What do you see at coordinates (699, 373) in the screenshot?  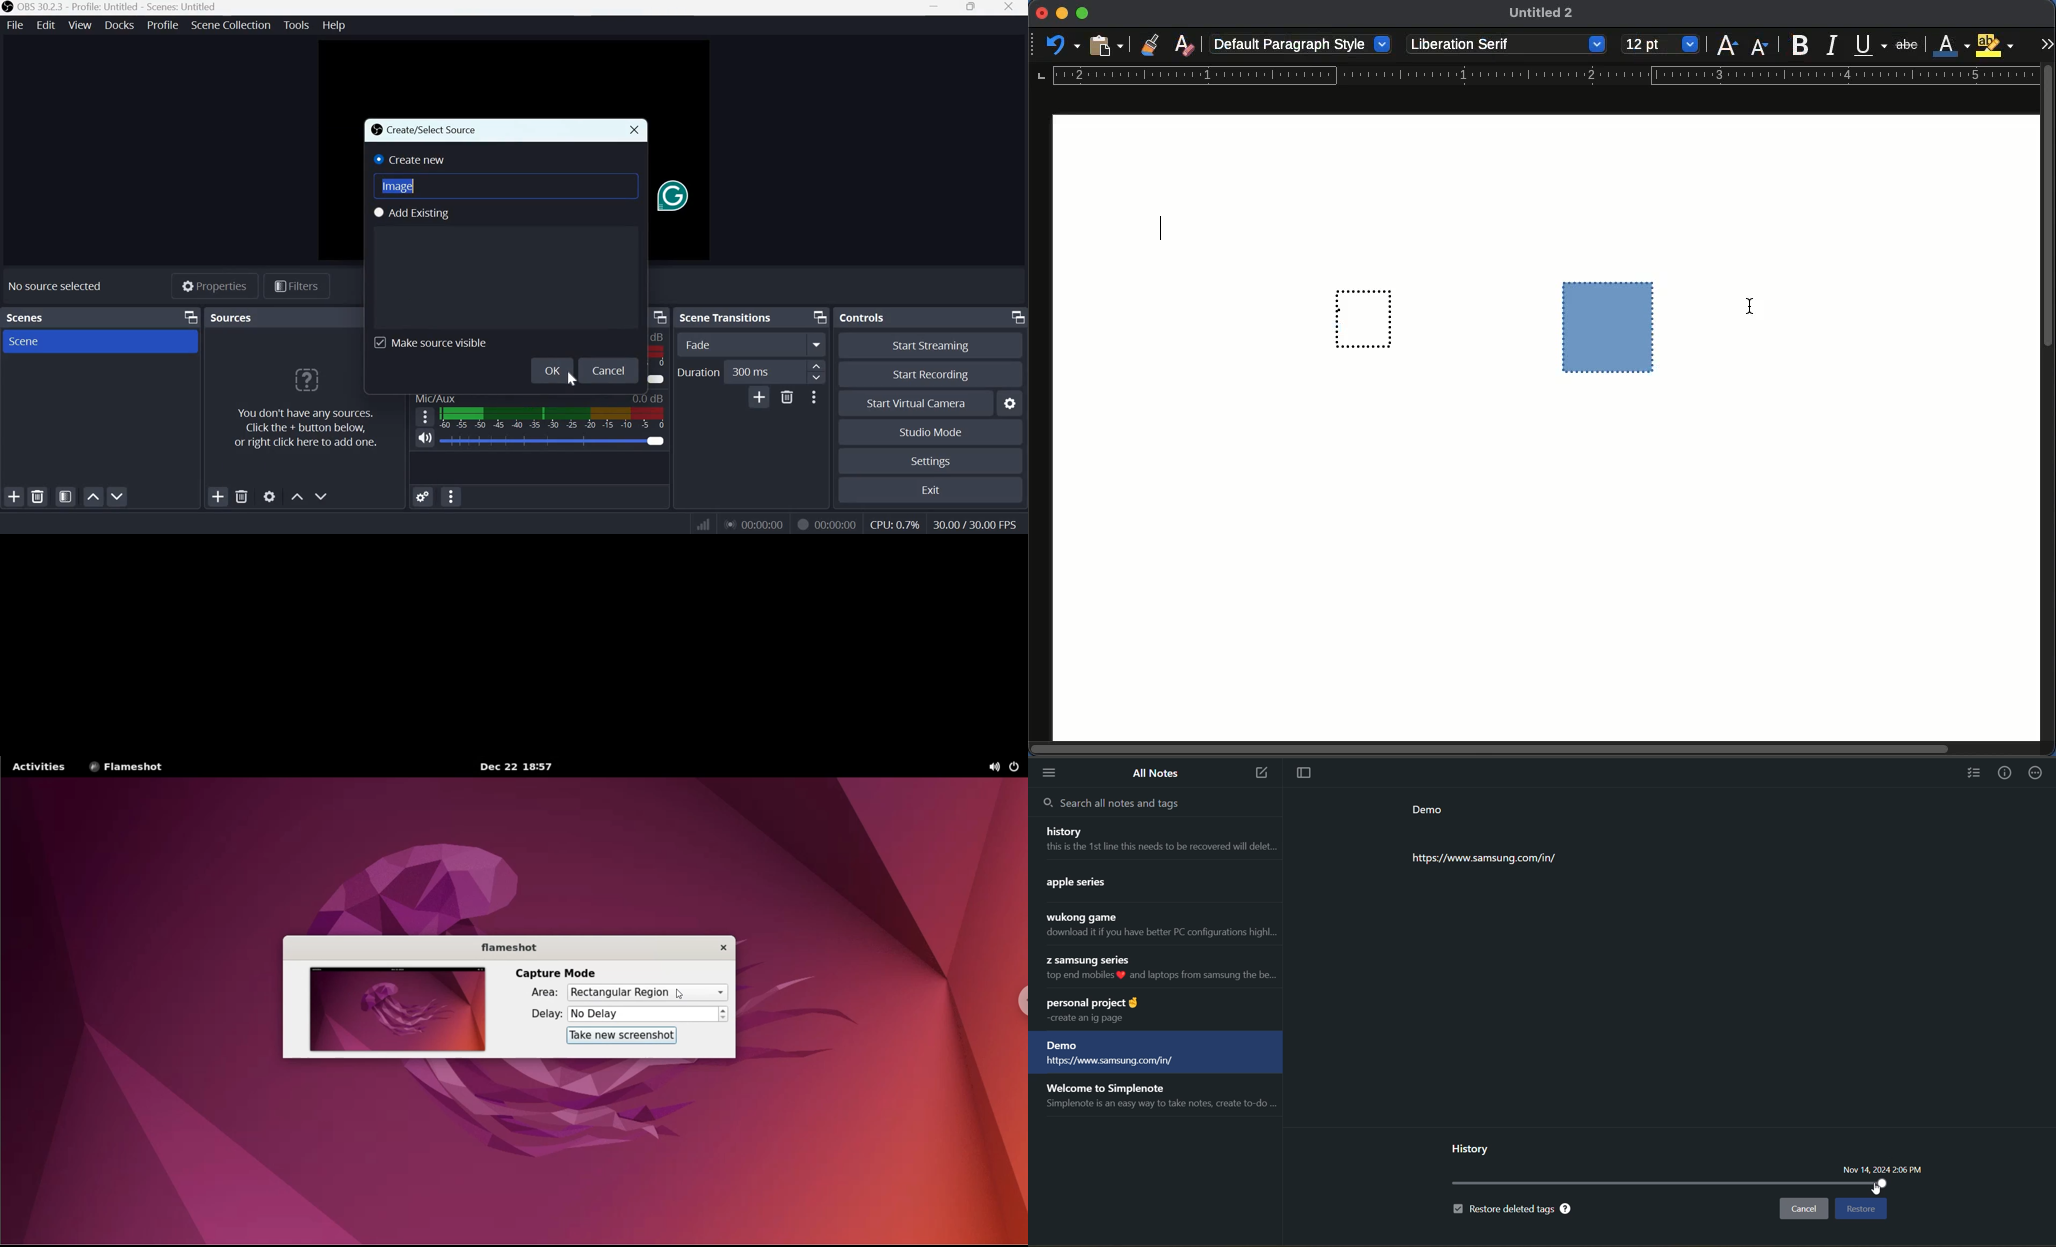 I see `Duration` at bounding box center [699, 373].